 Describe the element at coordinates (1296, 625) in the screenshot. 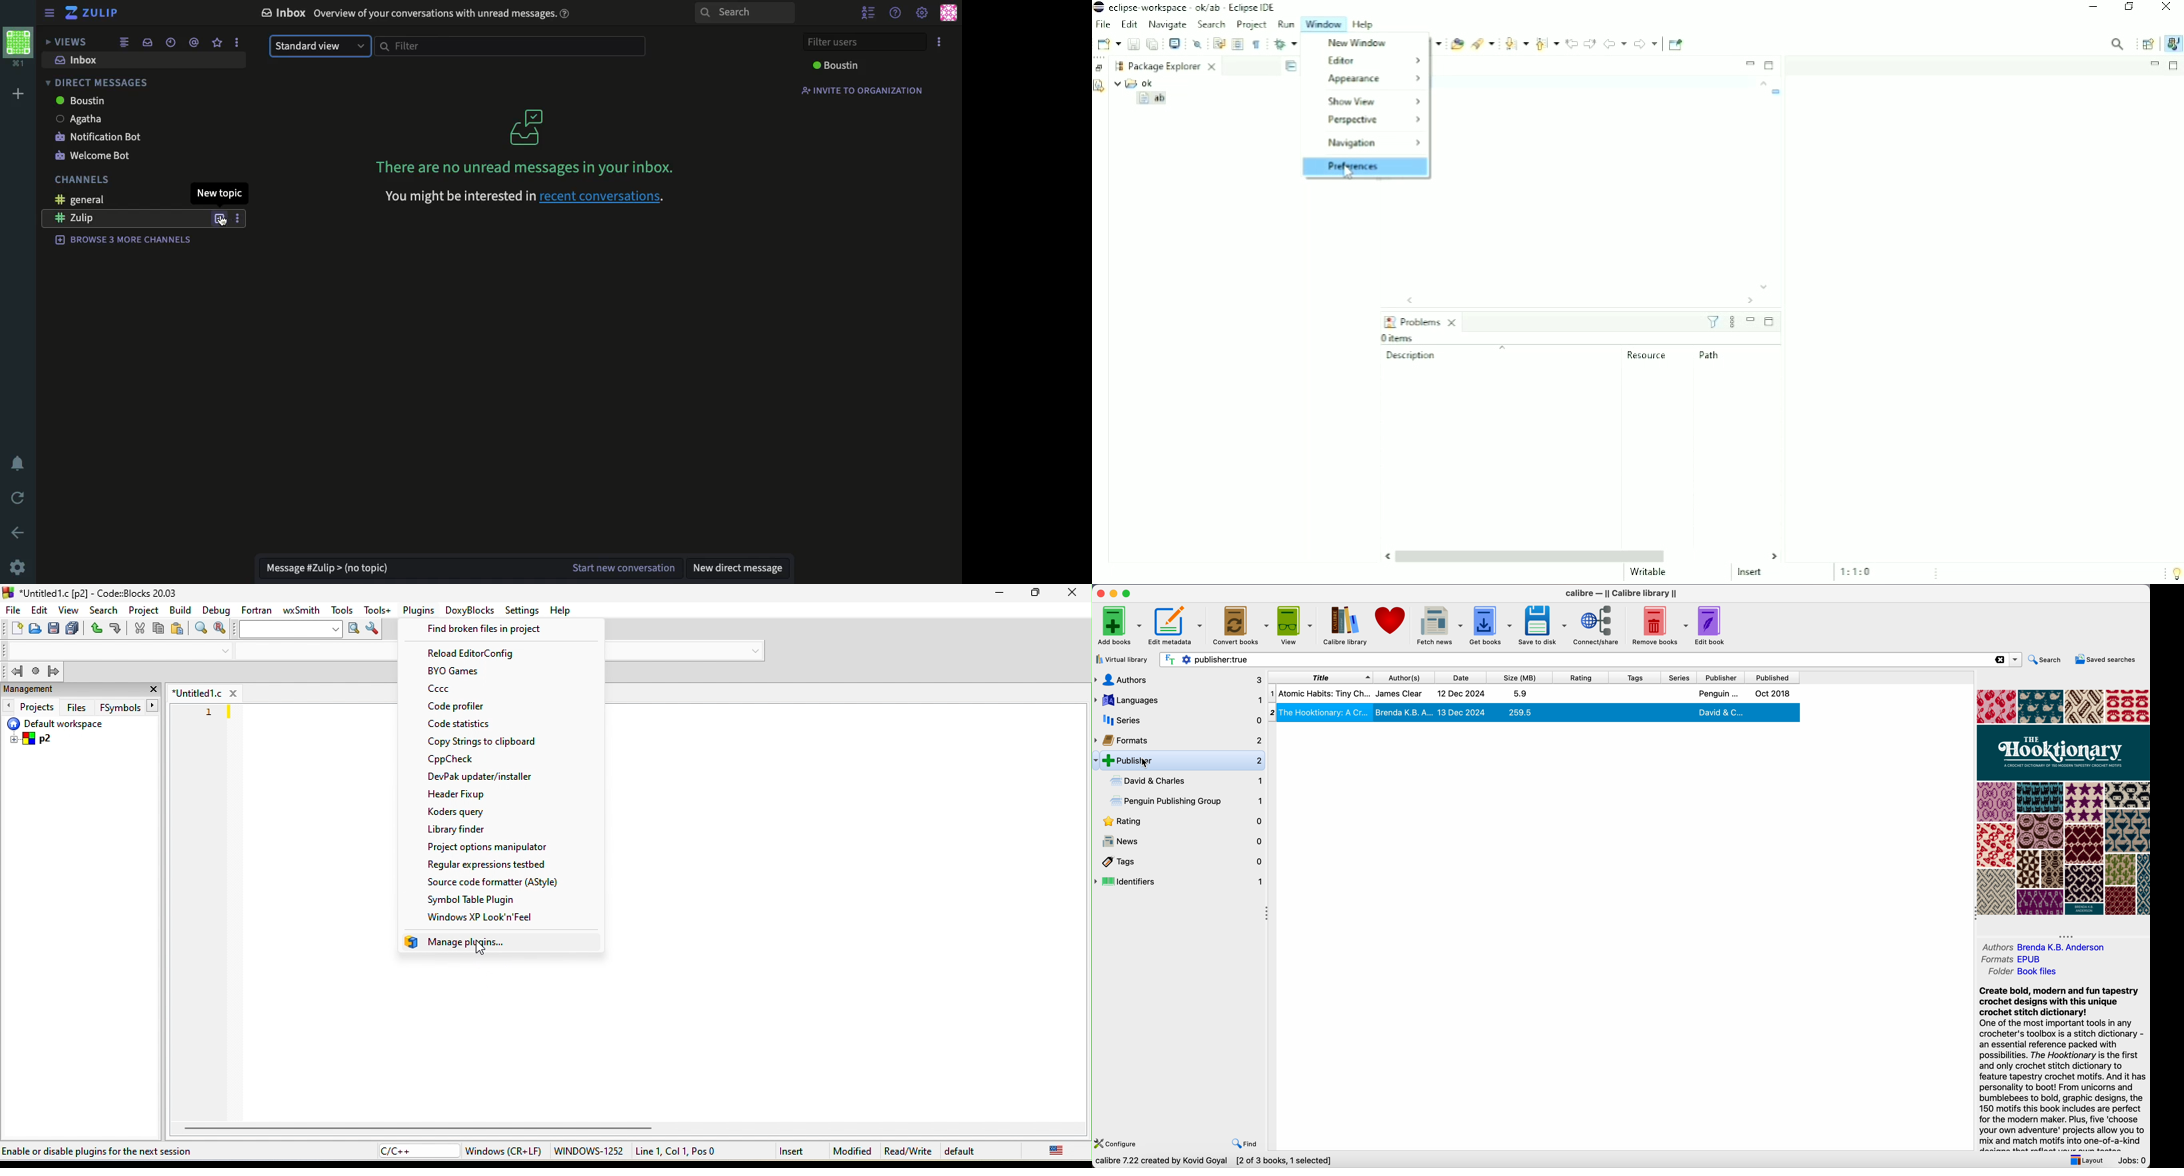

I see `view` at that location.